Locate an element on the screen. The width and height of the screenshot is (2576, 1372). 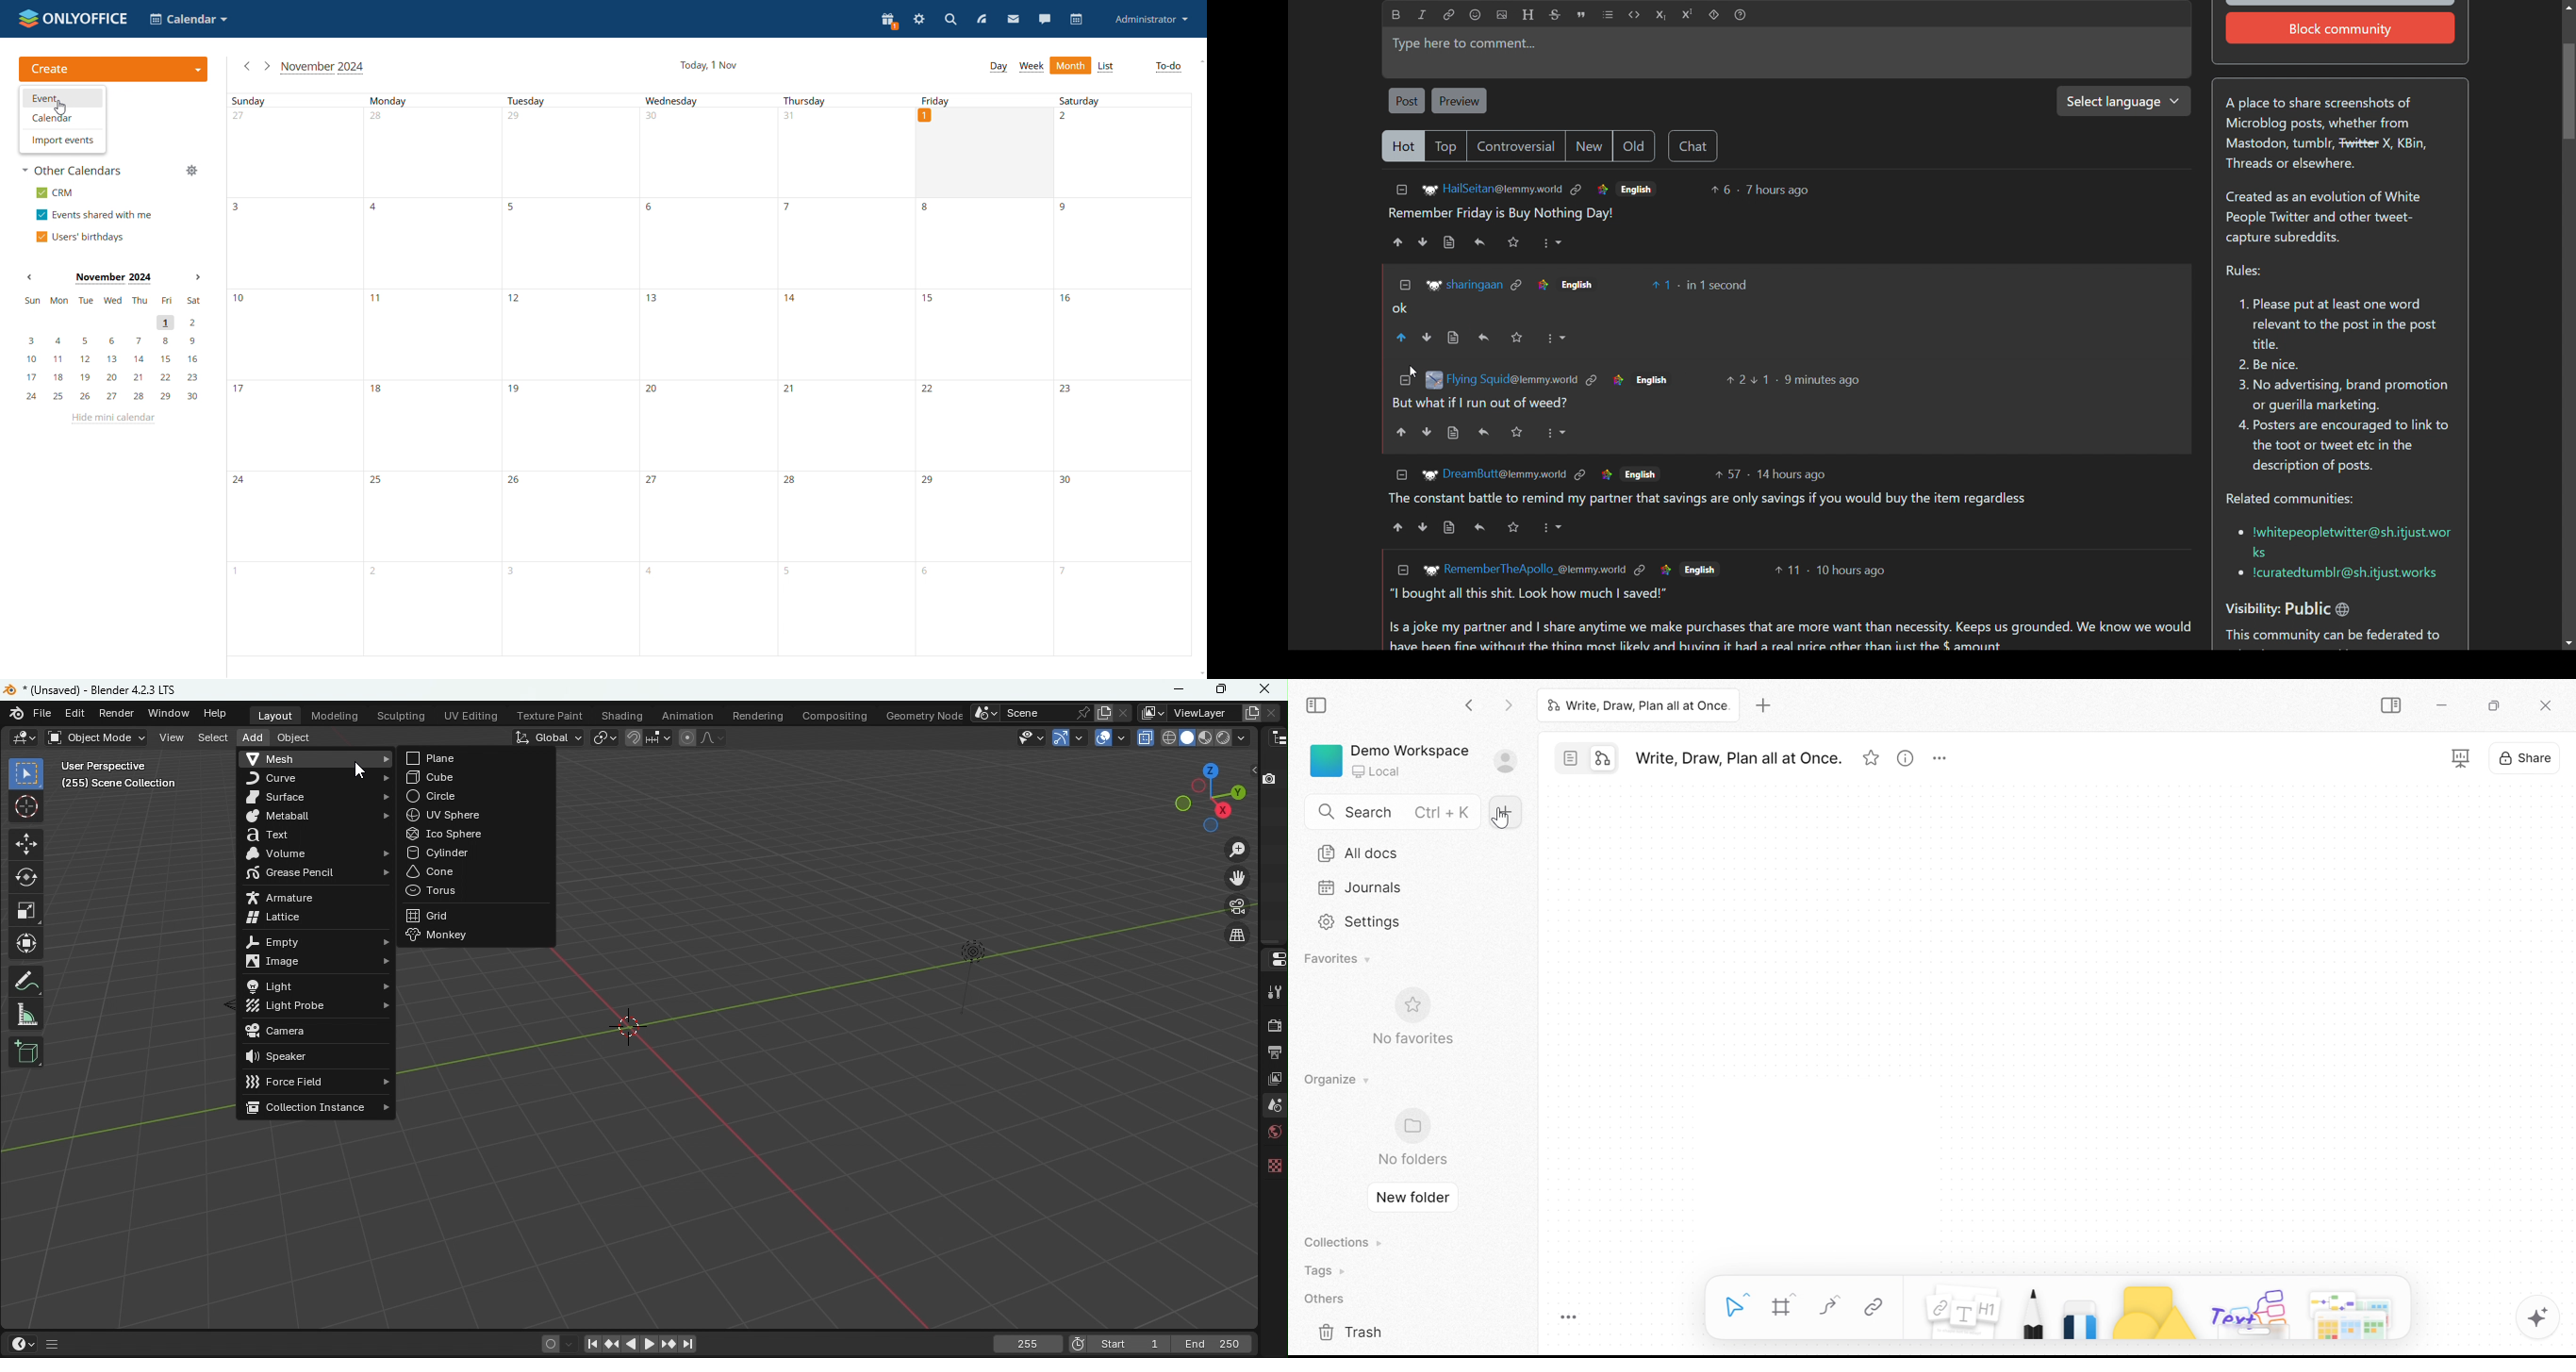
Pin scene in the workspace is located at coordinates (1081, 712).